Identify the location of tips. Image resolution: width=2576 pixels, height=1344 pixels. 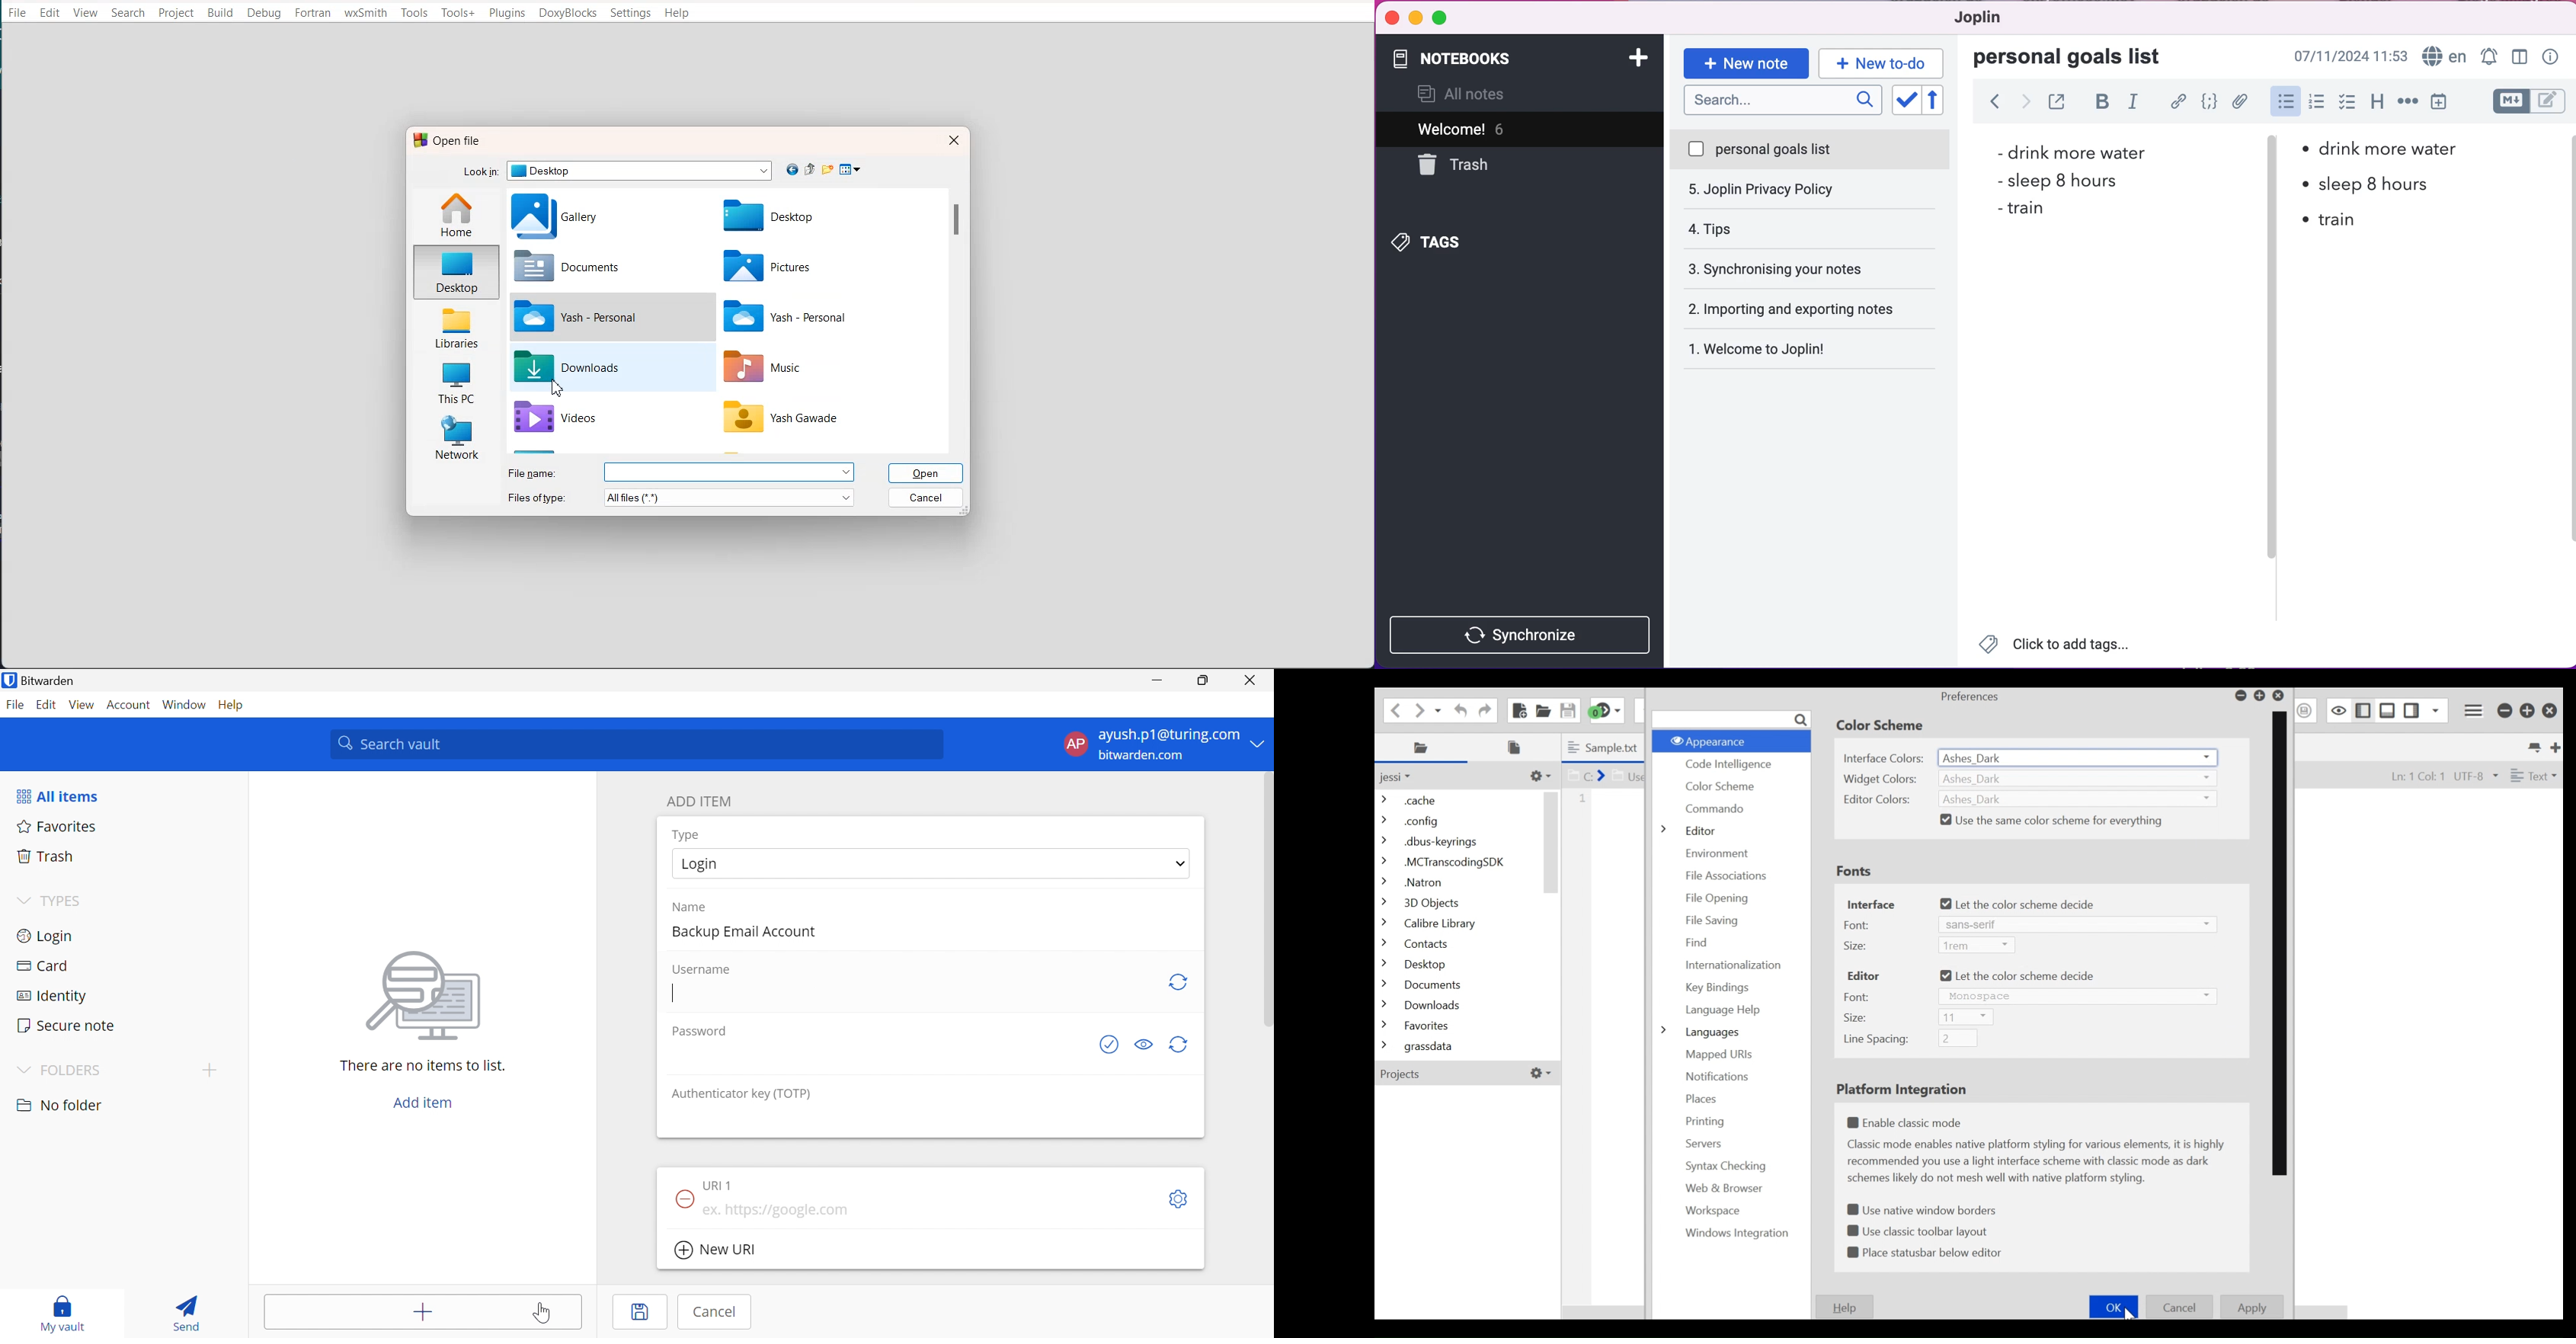
(1808, 190).